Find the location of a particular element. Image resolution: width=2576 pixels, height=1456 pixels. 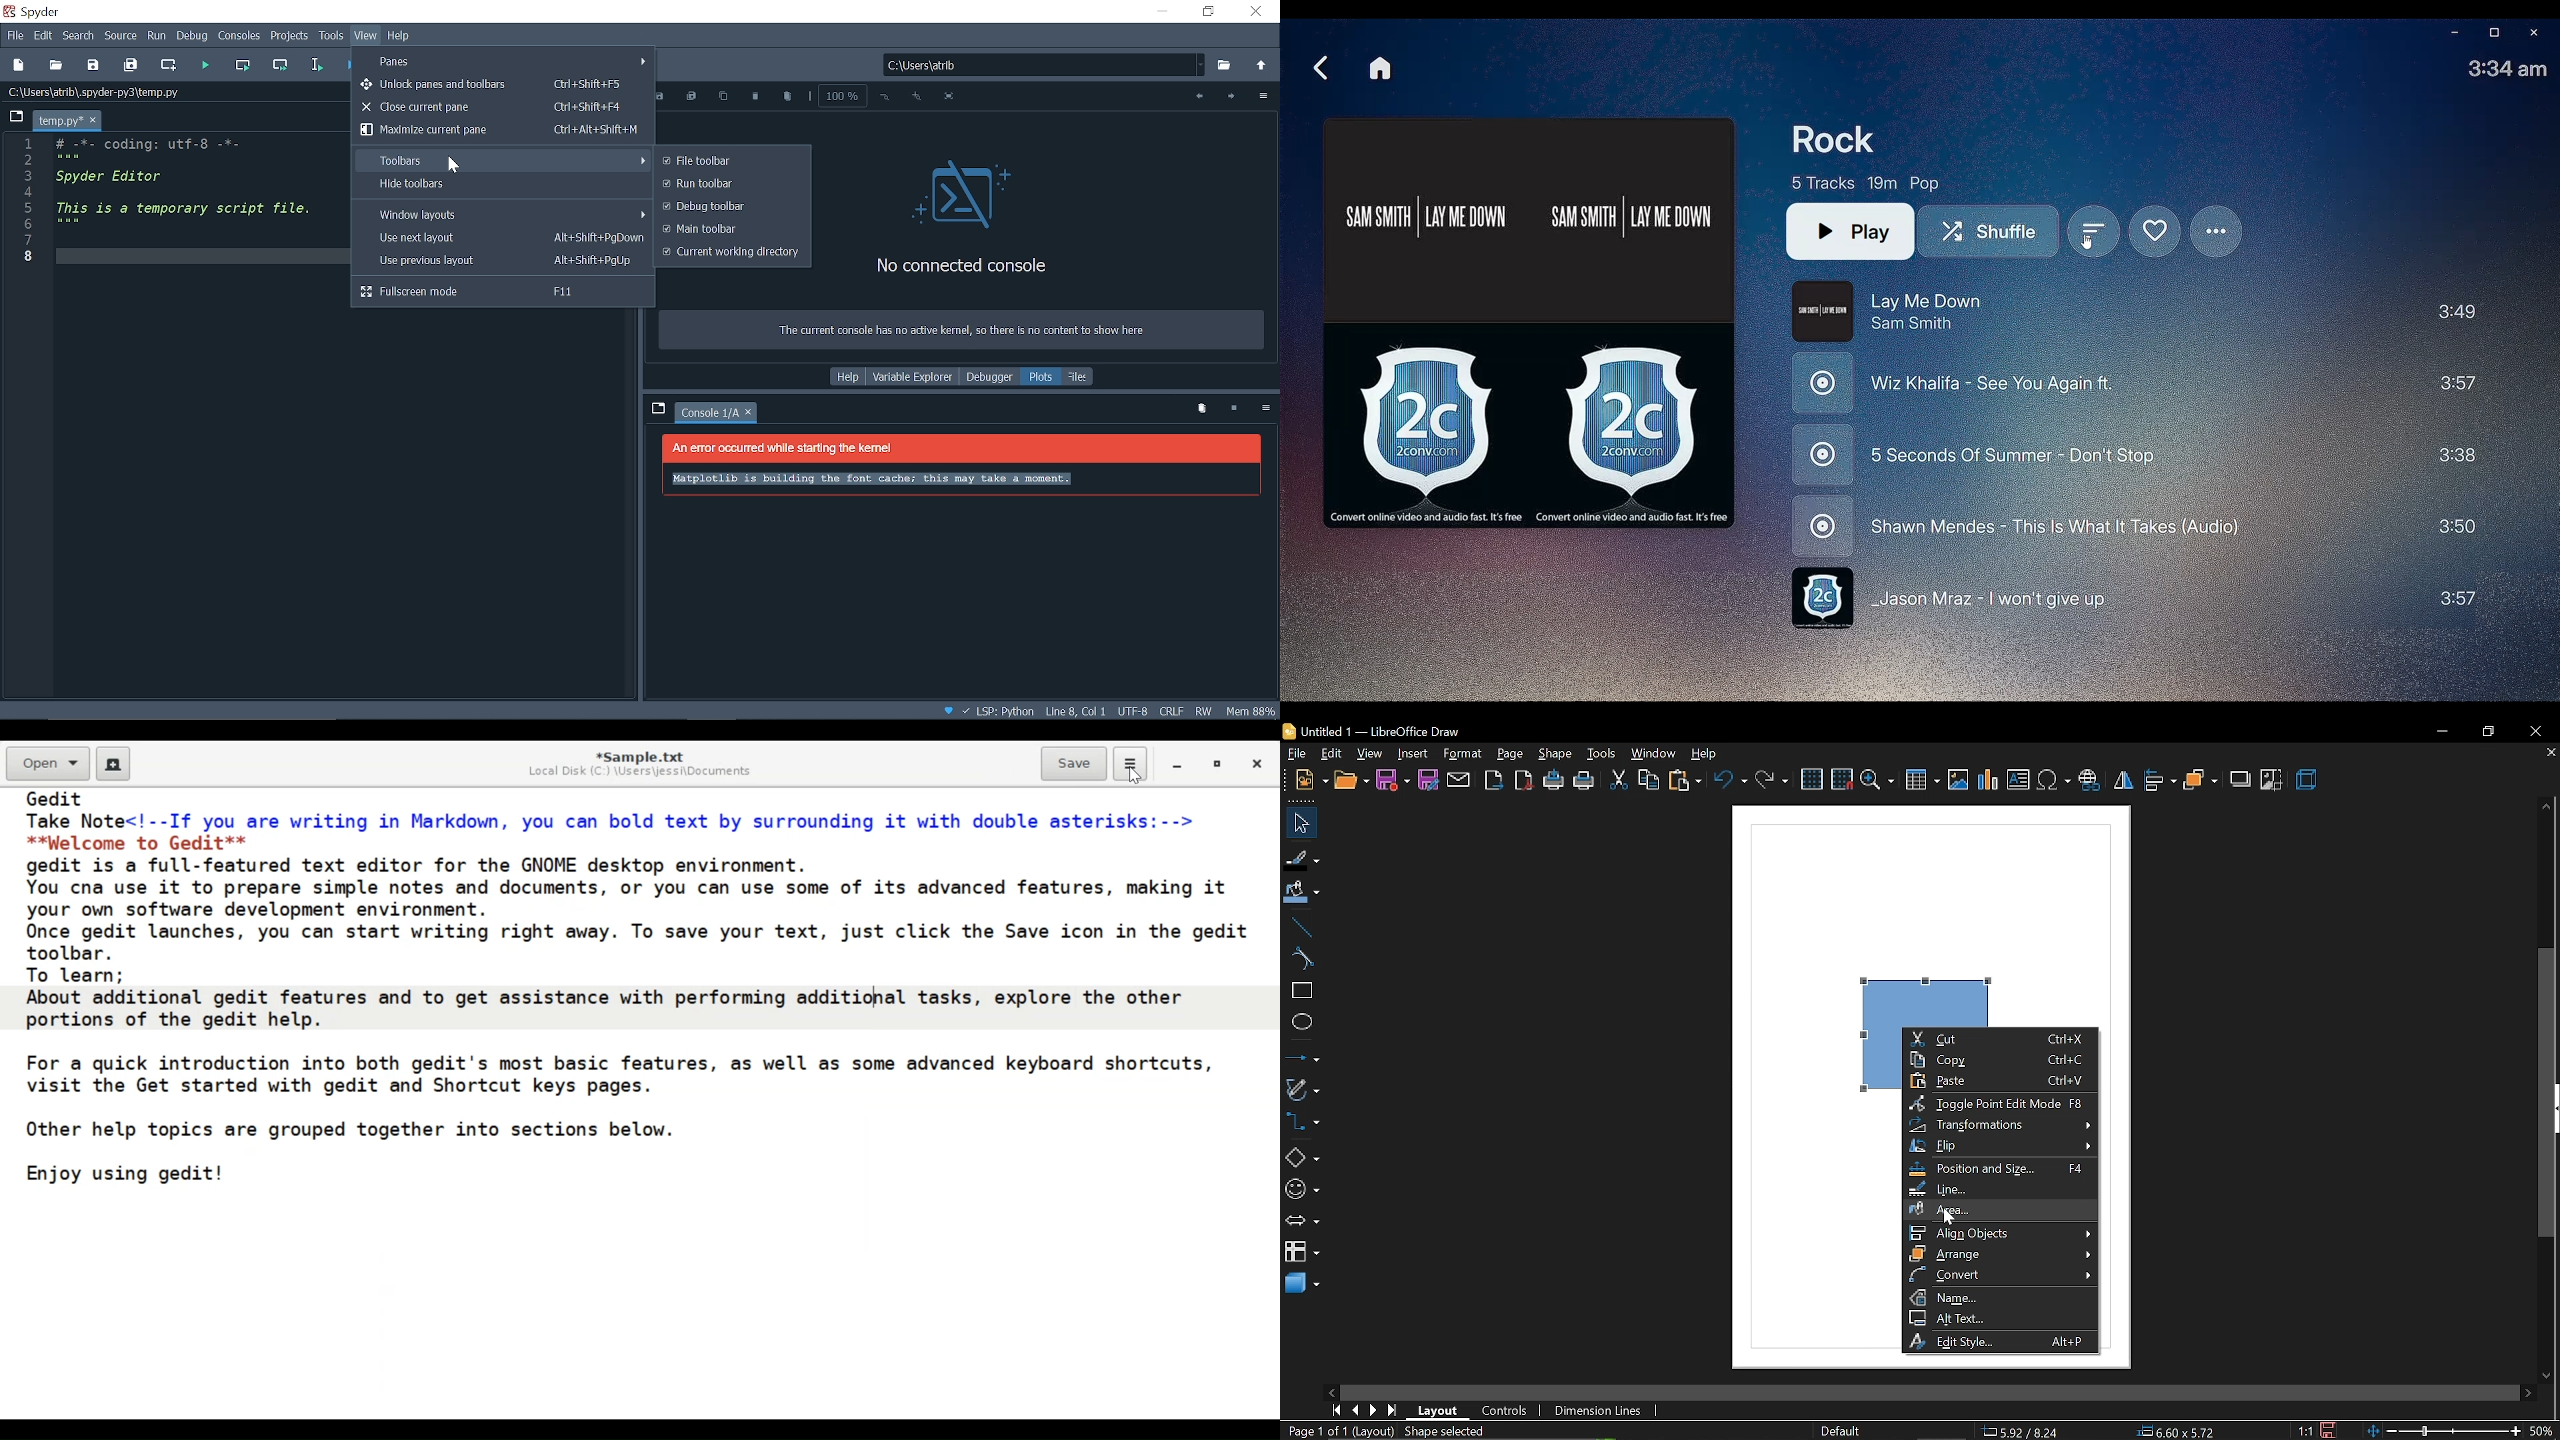

transformation is located at coordinates (1999, 1125).